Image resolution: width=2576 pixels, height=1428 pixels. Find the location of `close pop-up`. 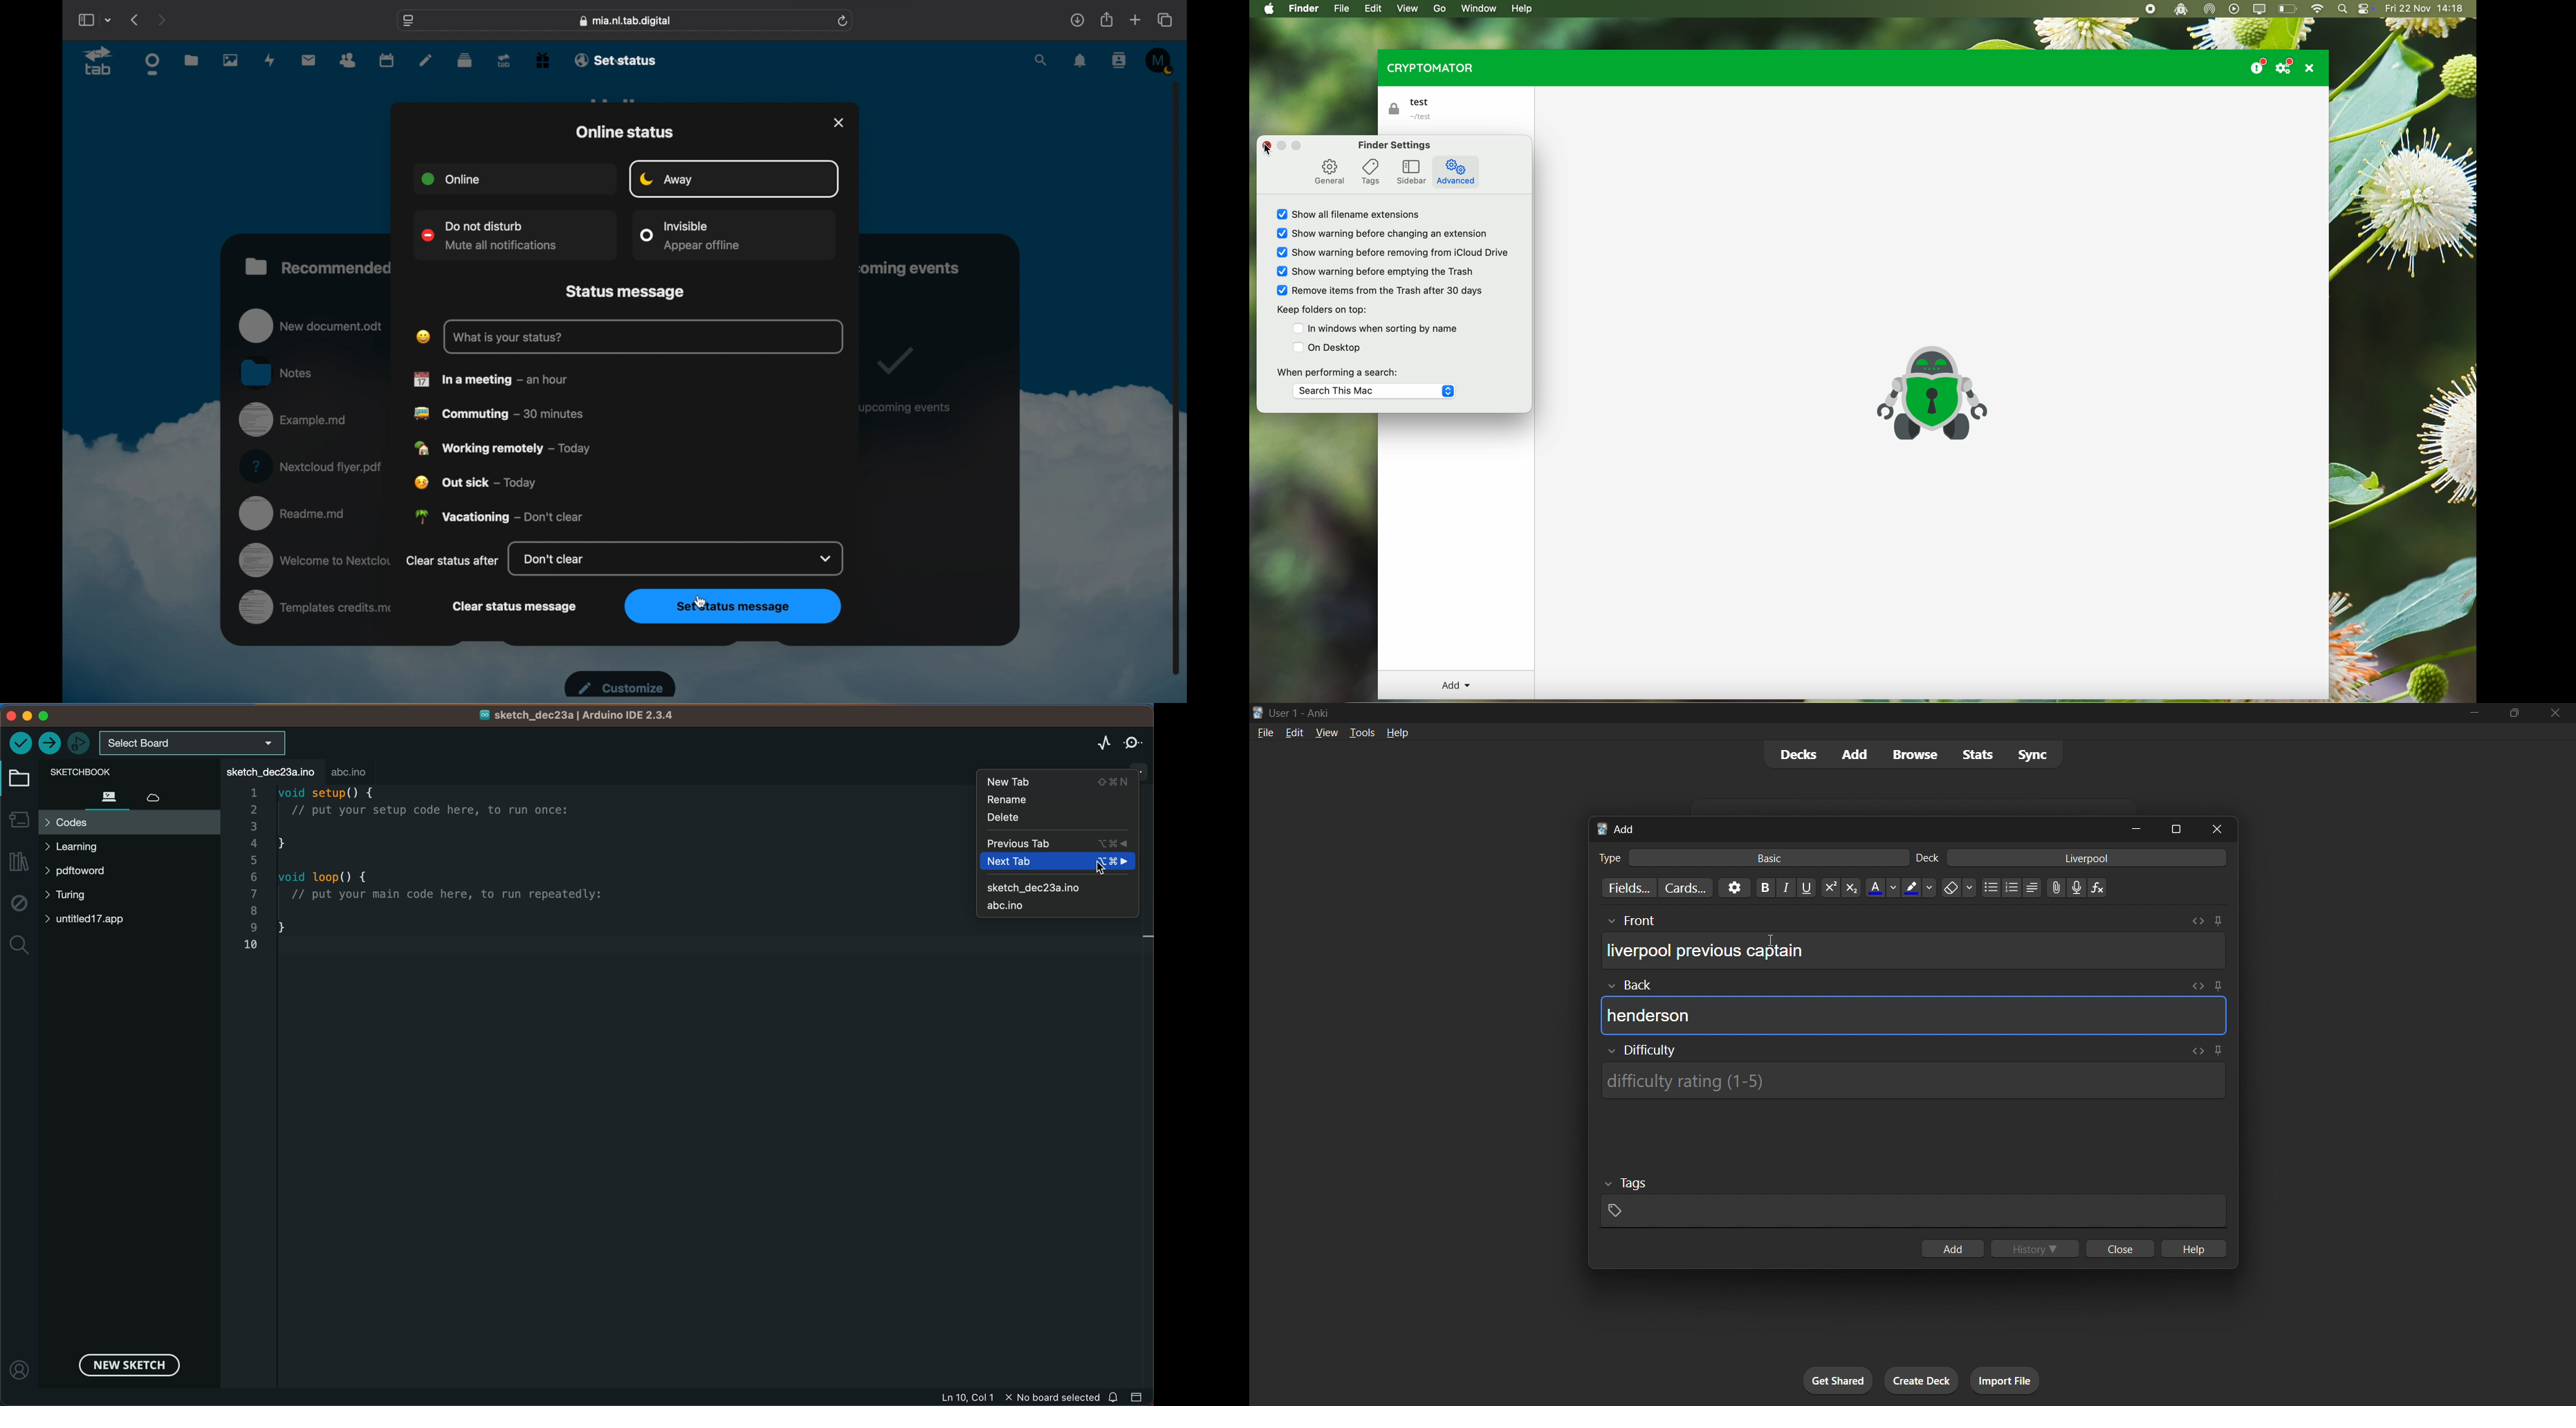

close pop-up is located at coordinates (1265, 144).